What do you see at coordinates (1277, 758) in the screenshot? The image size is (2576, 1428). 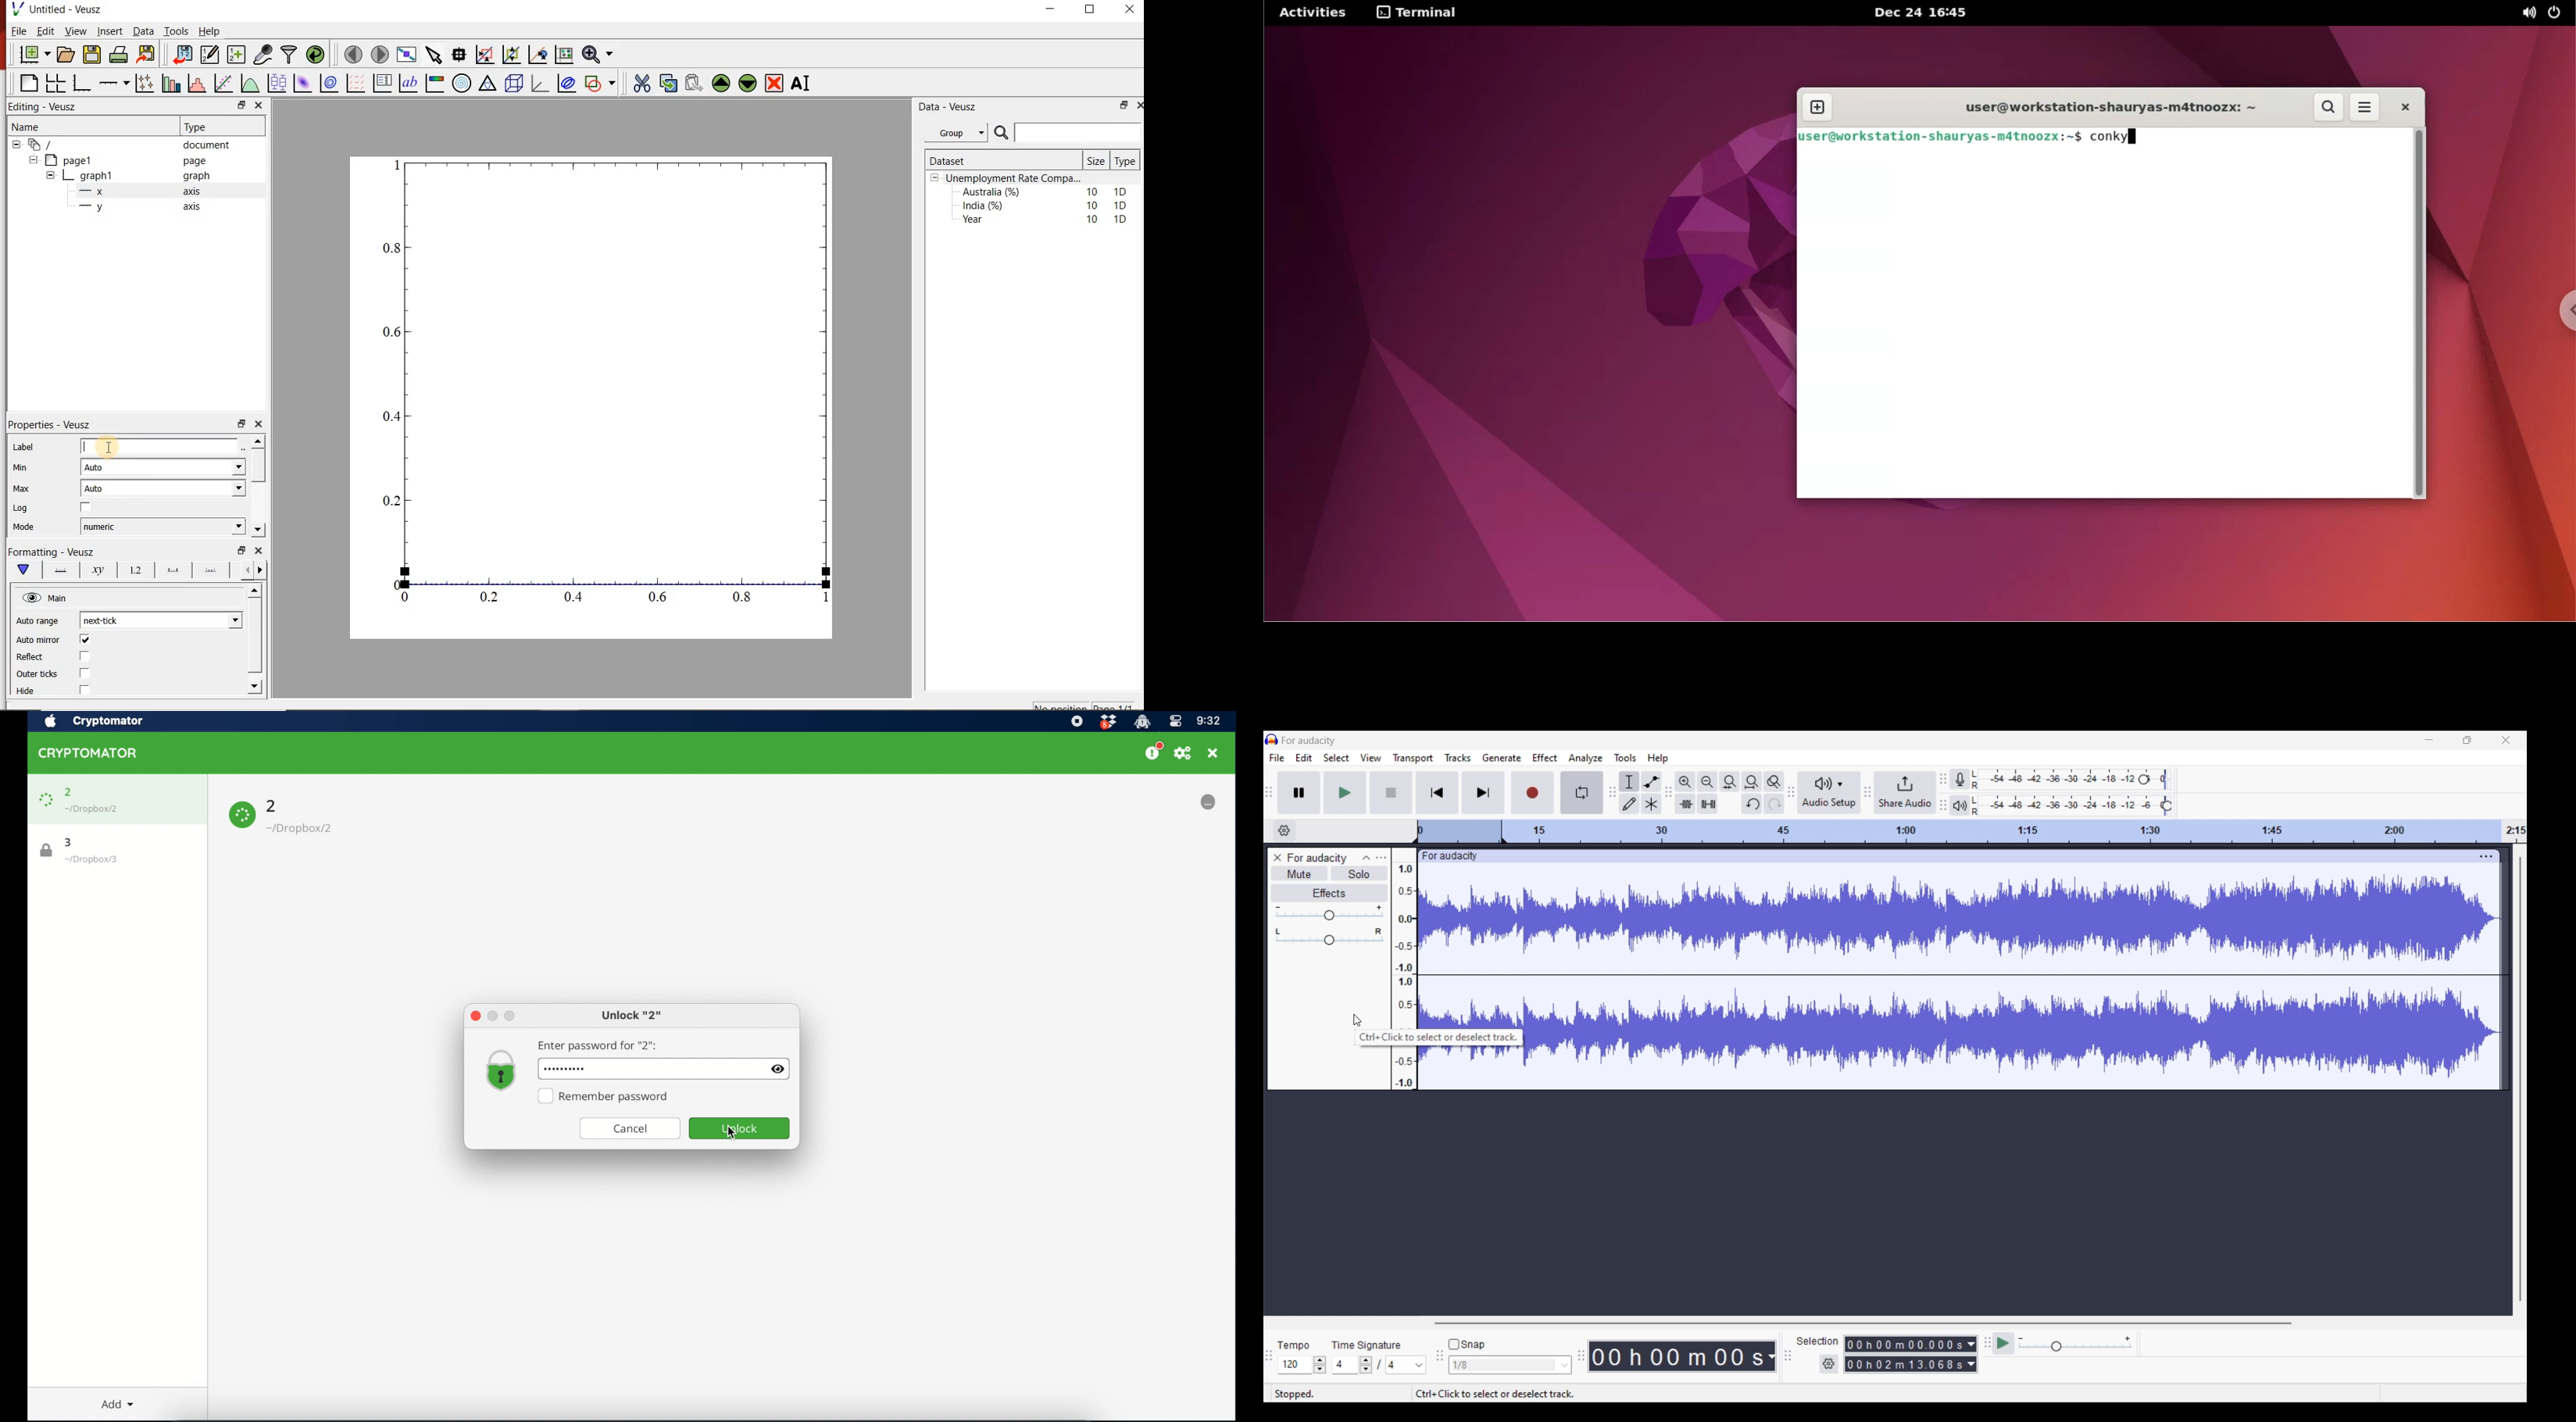 I see `File menu` at bounding box center [1277, 758].